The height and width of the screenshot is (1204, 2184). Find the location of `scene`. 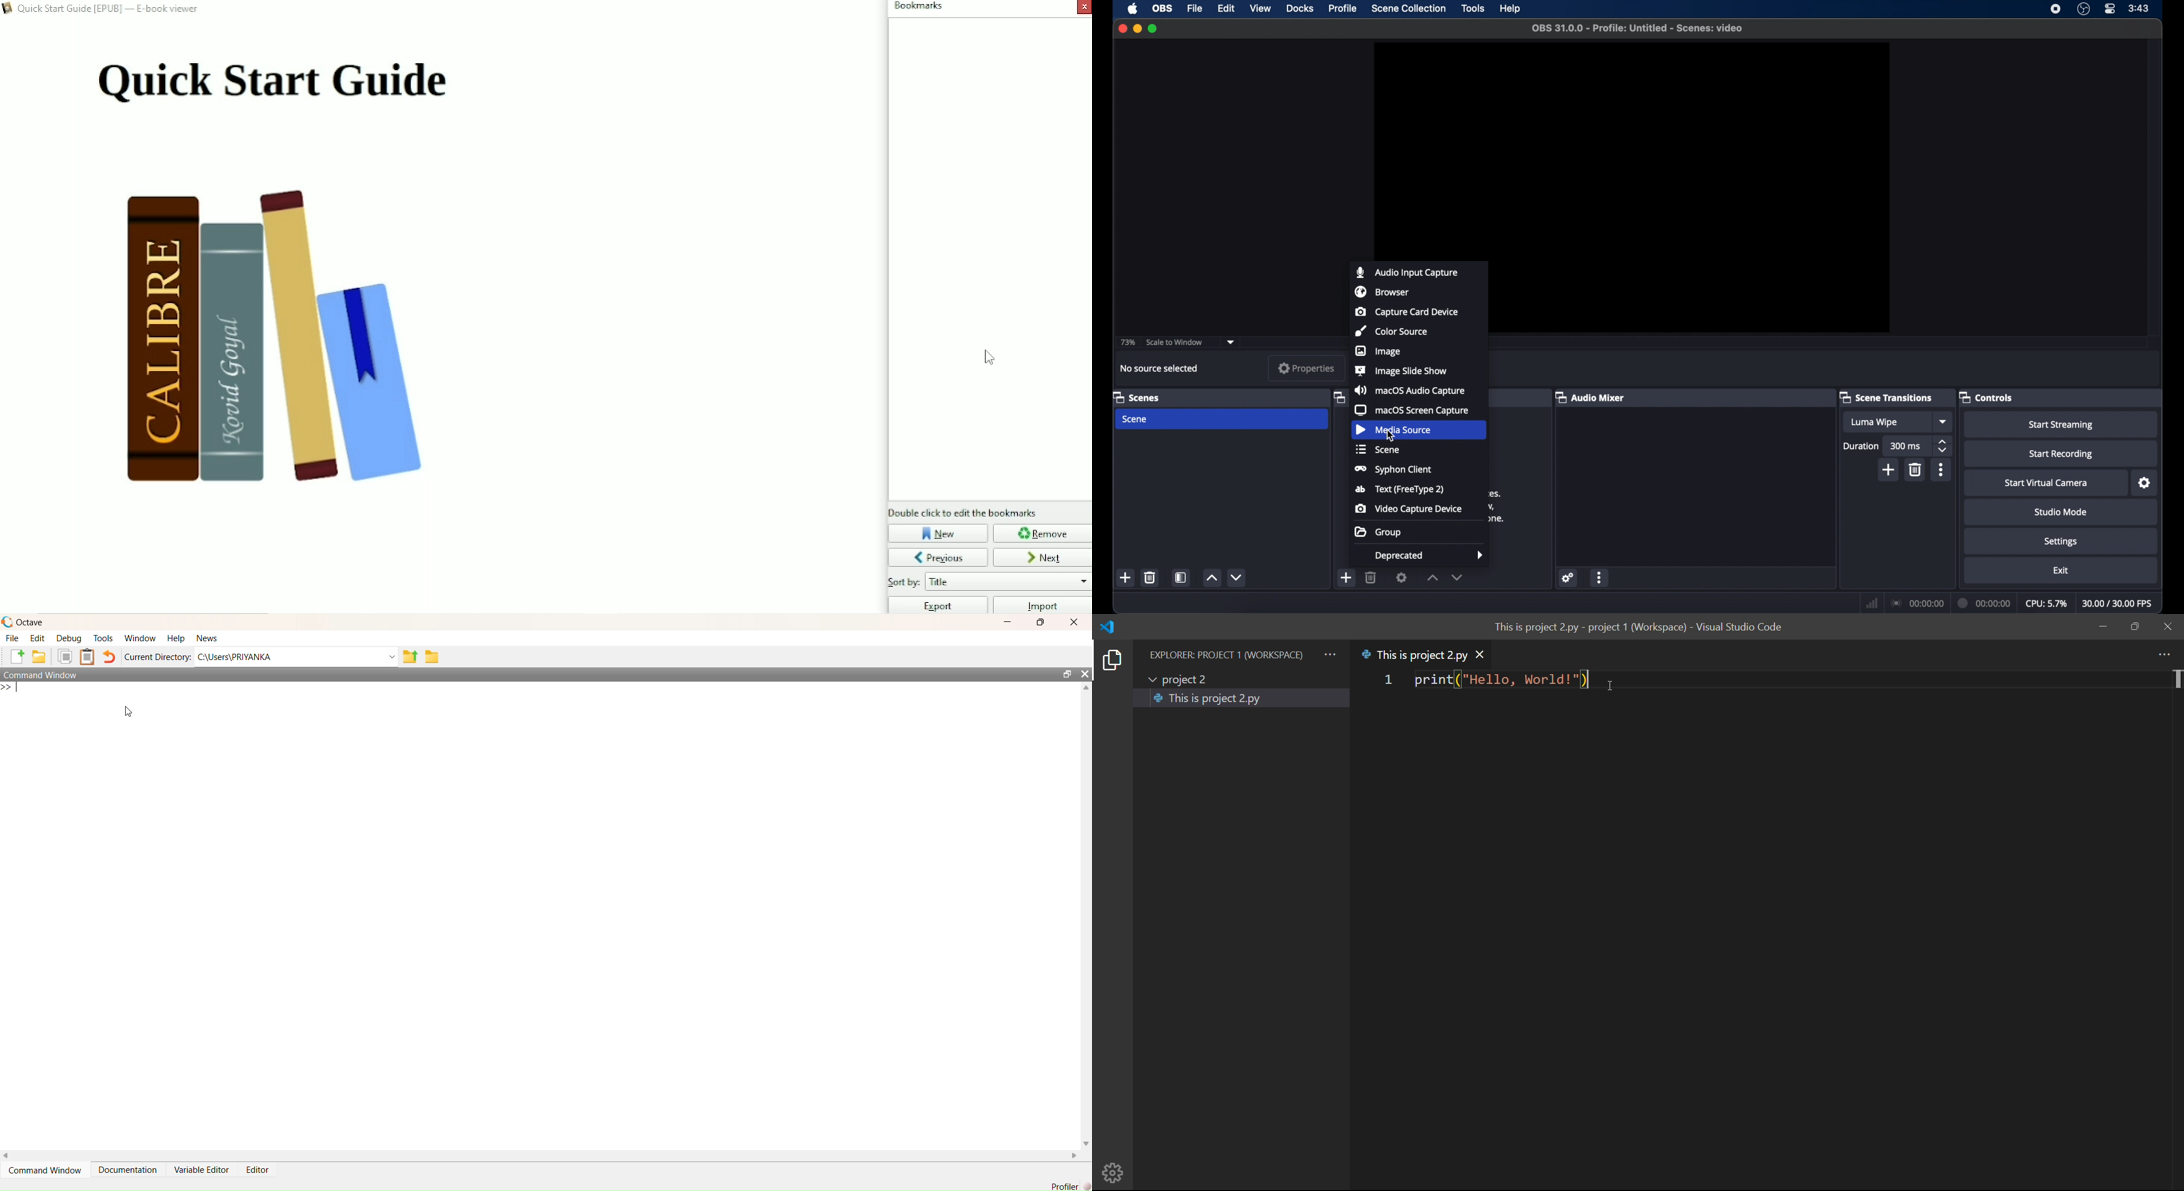

scene is located at coordinates (1378, 450).